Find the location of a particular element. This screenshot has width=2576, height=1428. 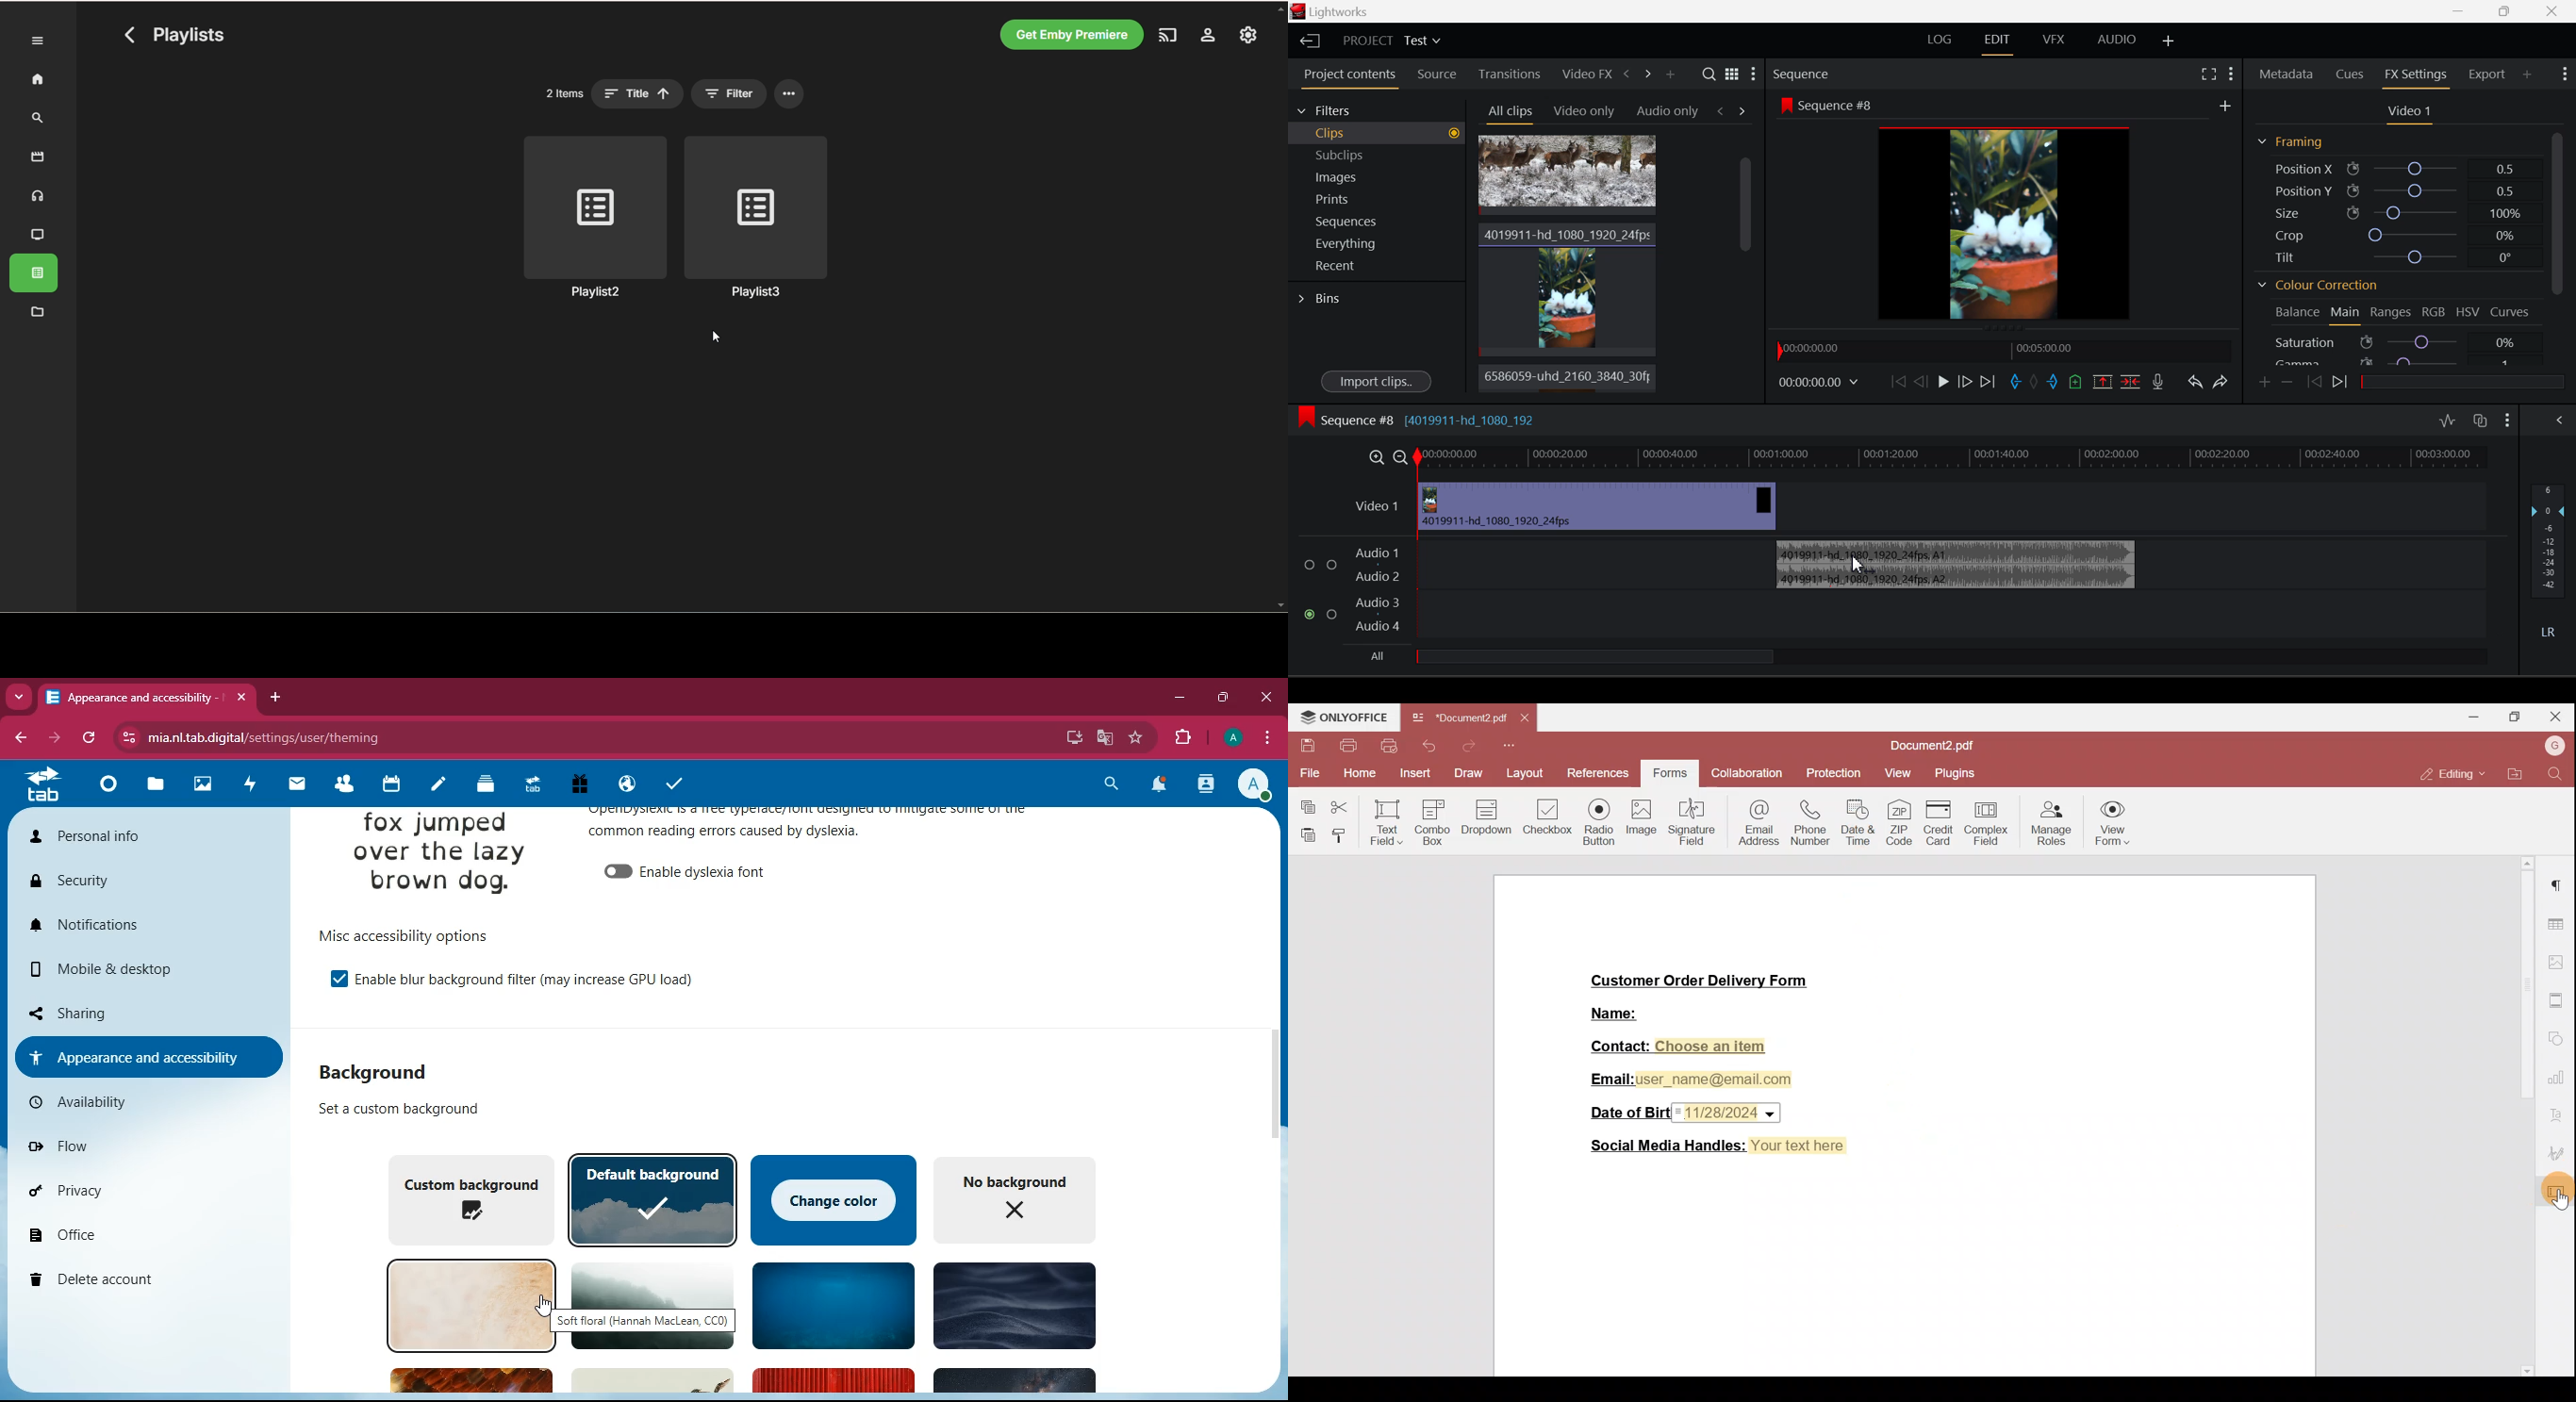

Play is located at coordinates (1943, 384).